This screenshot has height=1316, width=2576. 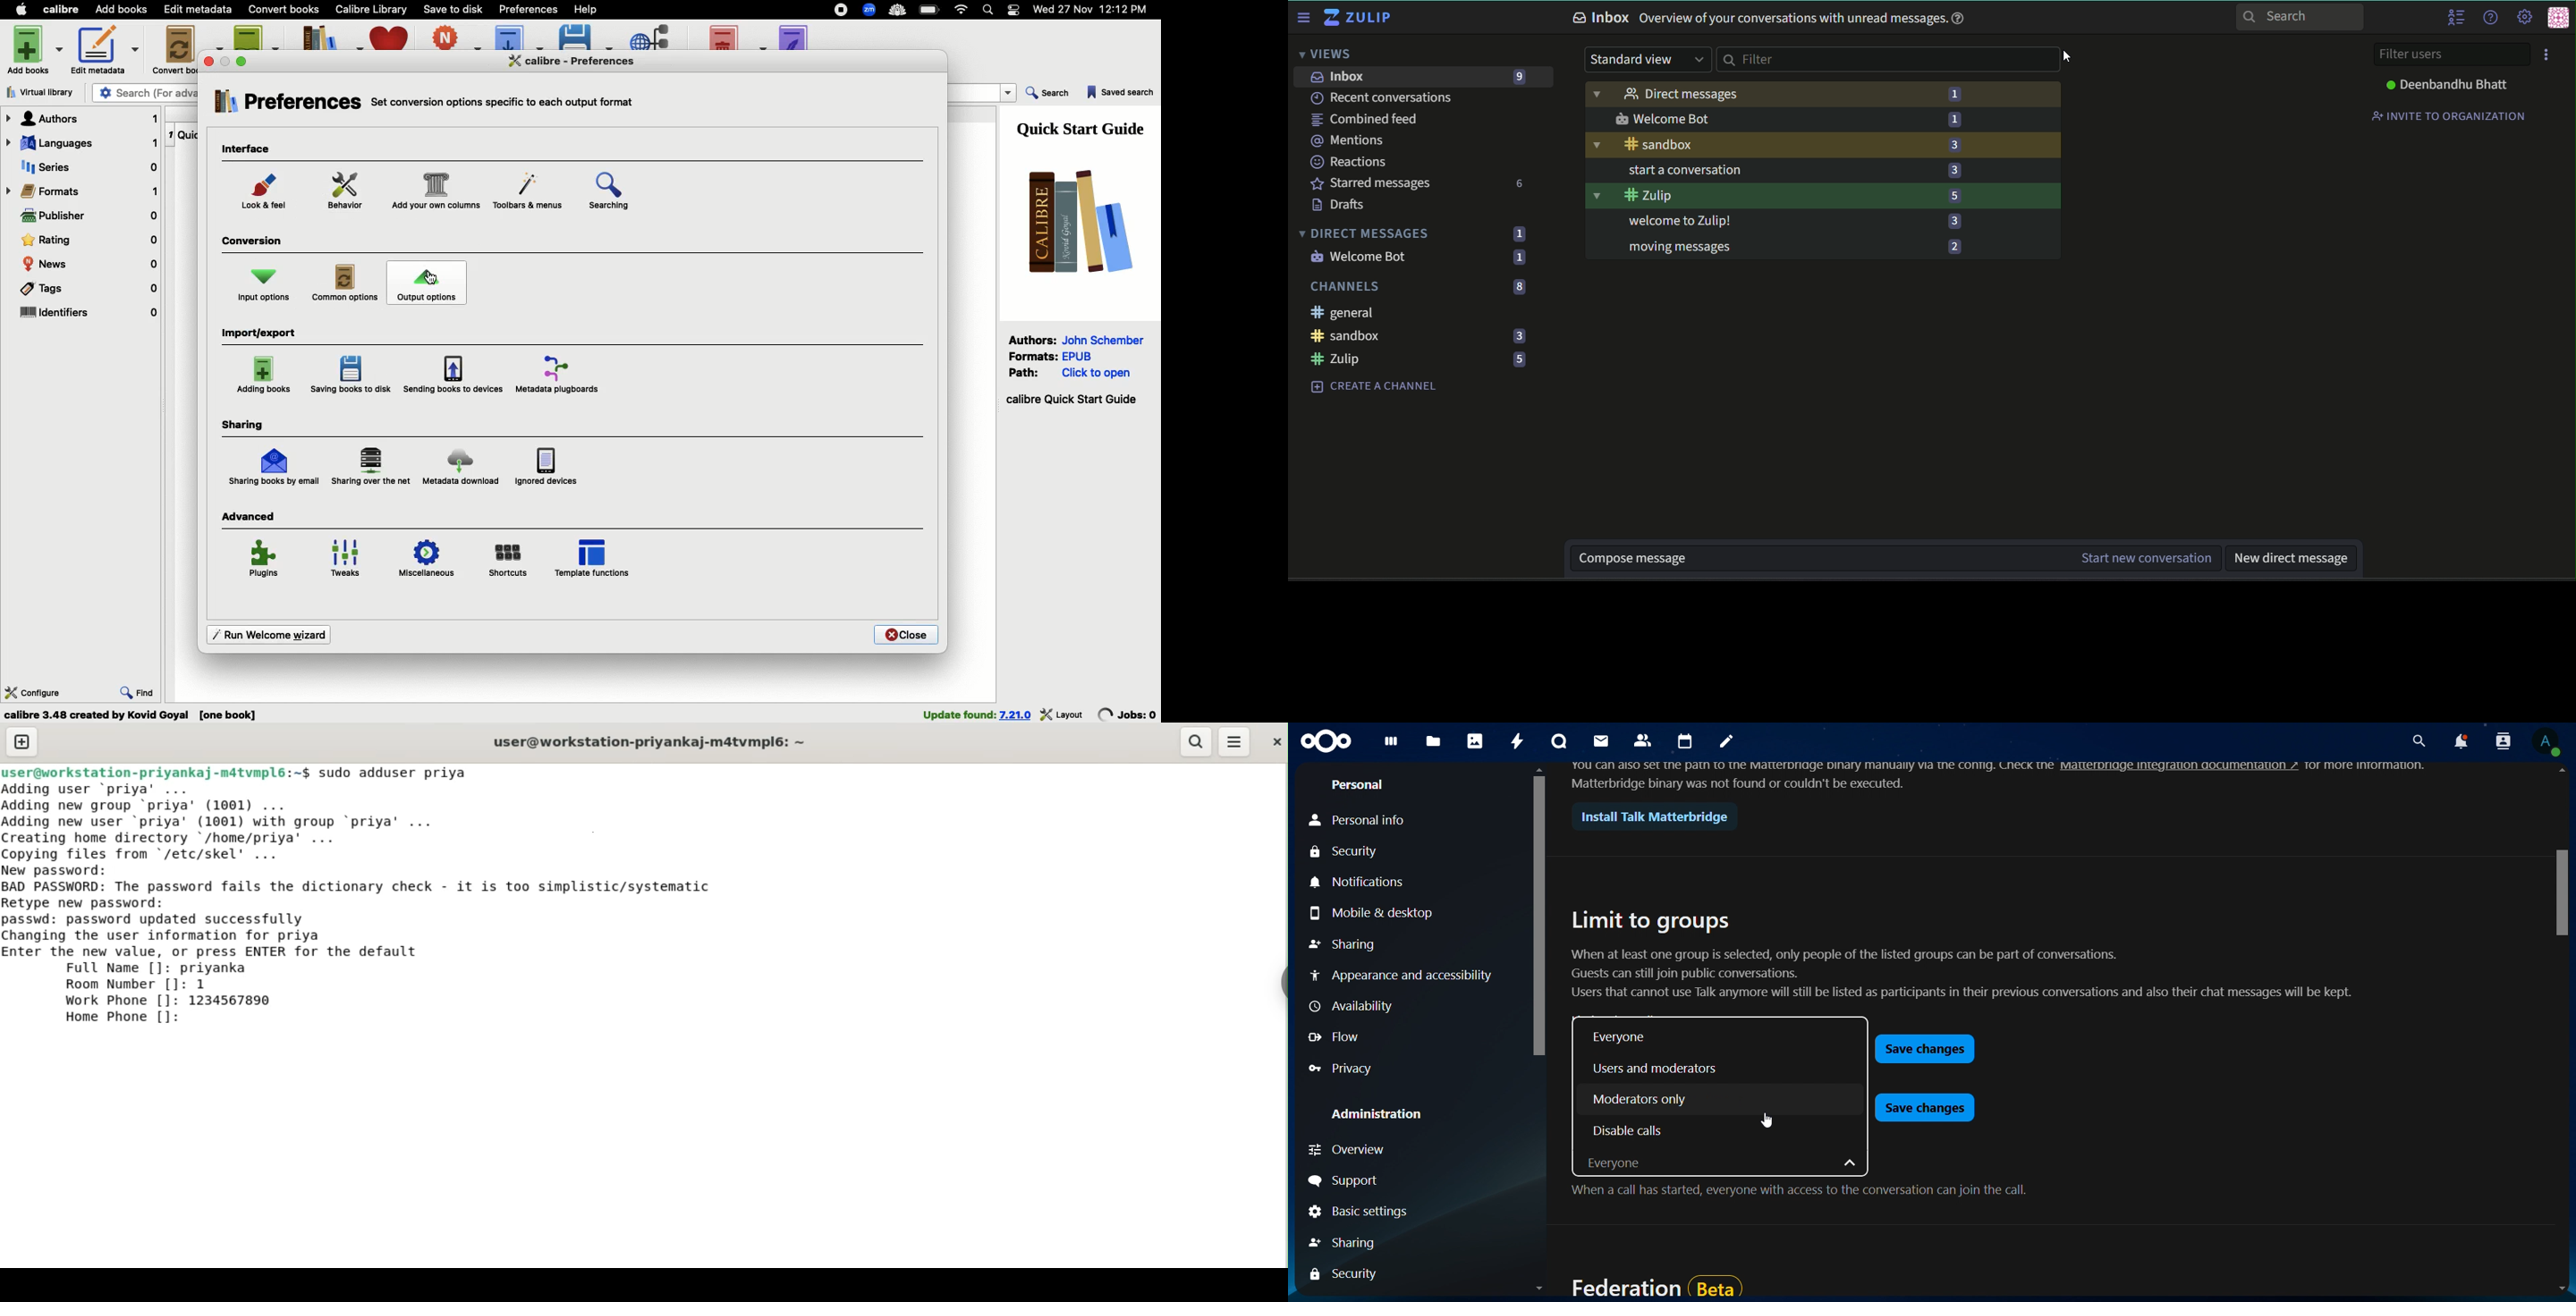 I want to click on Invite to organisation, so click(x=2450, y=115).